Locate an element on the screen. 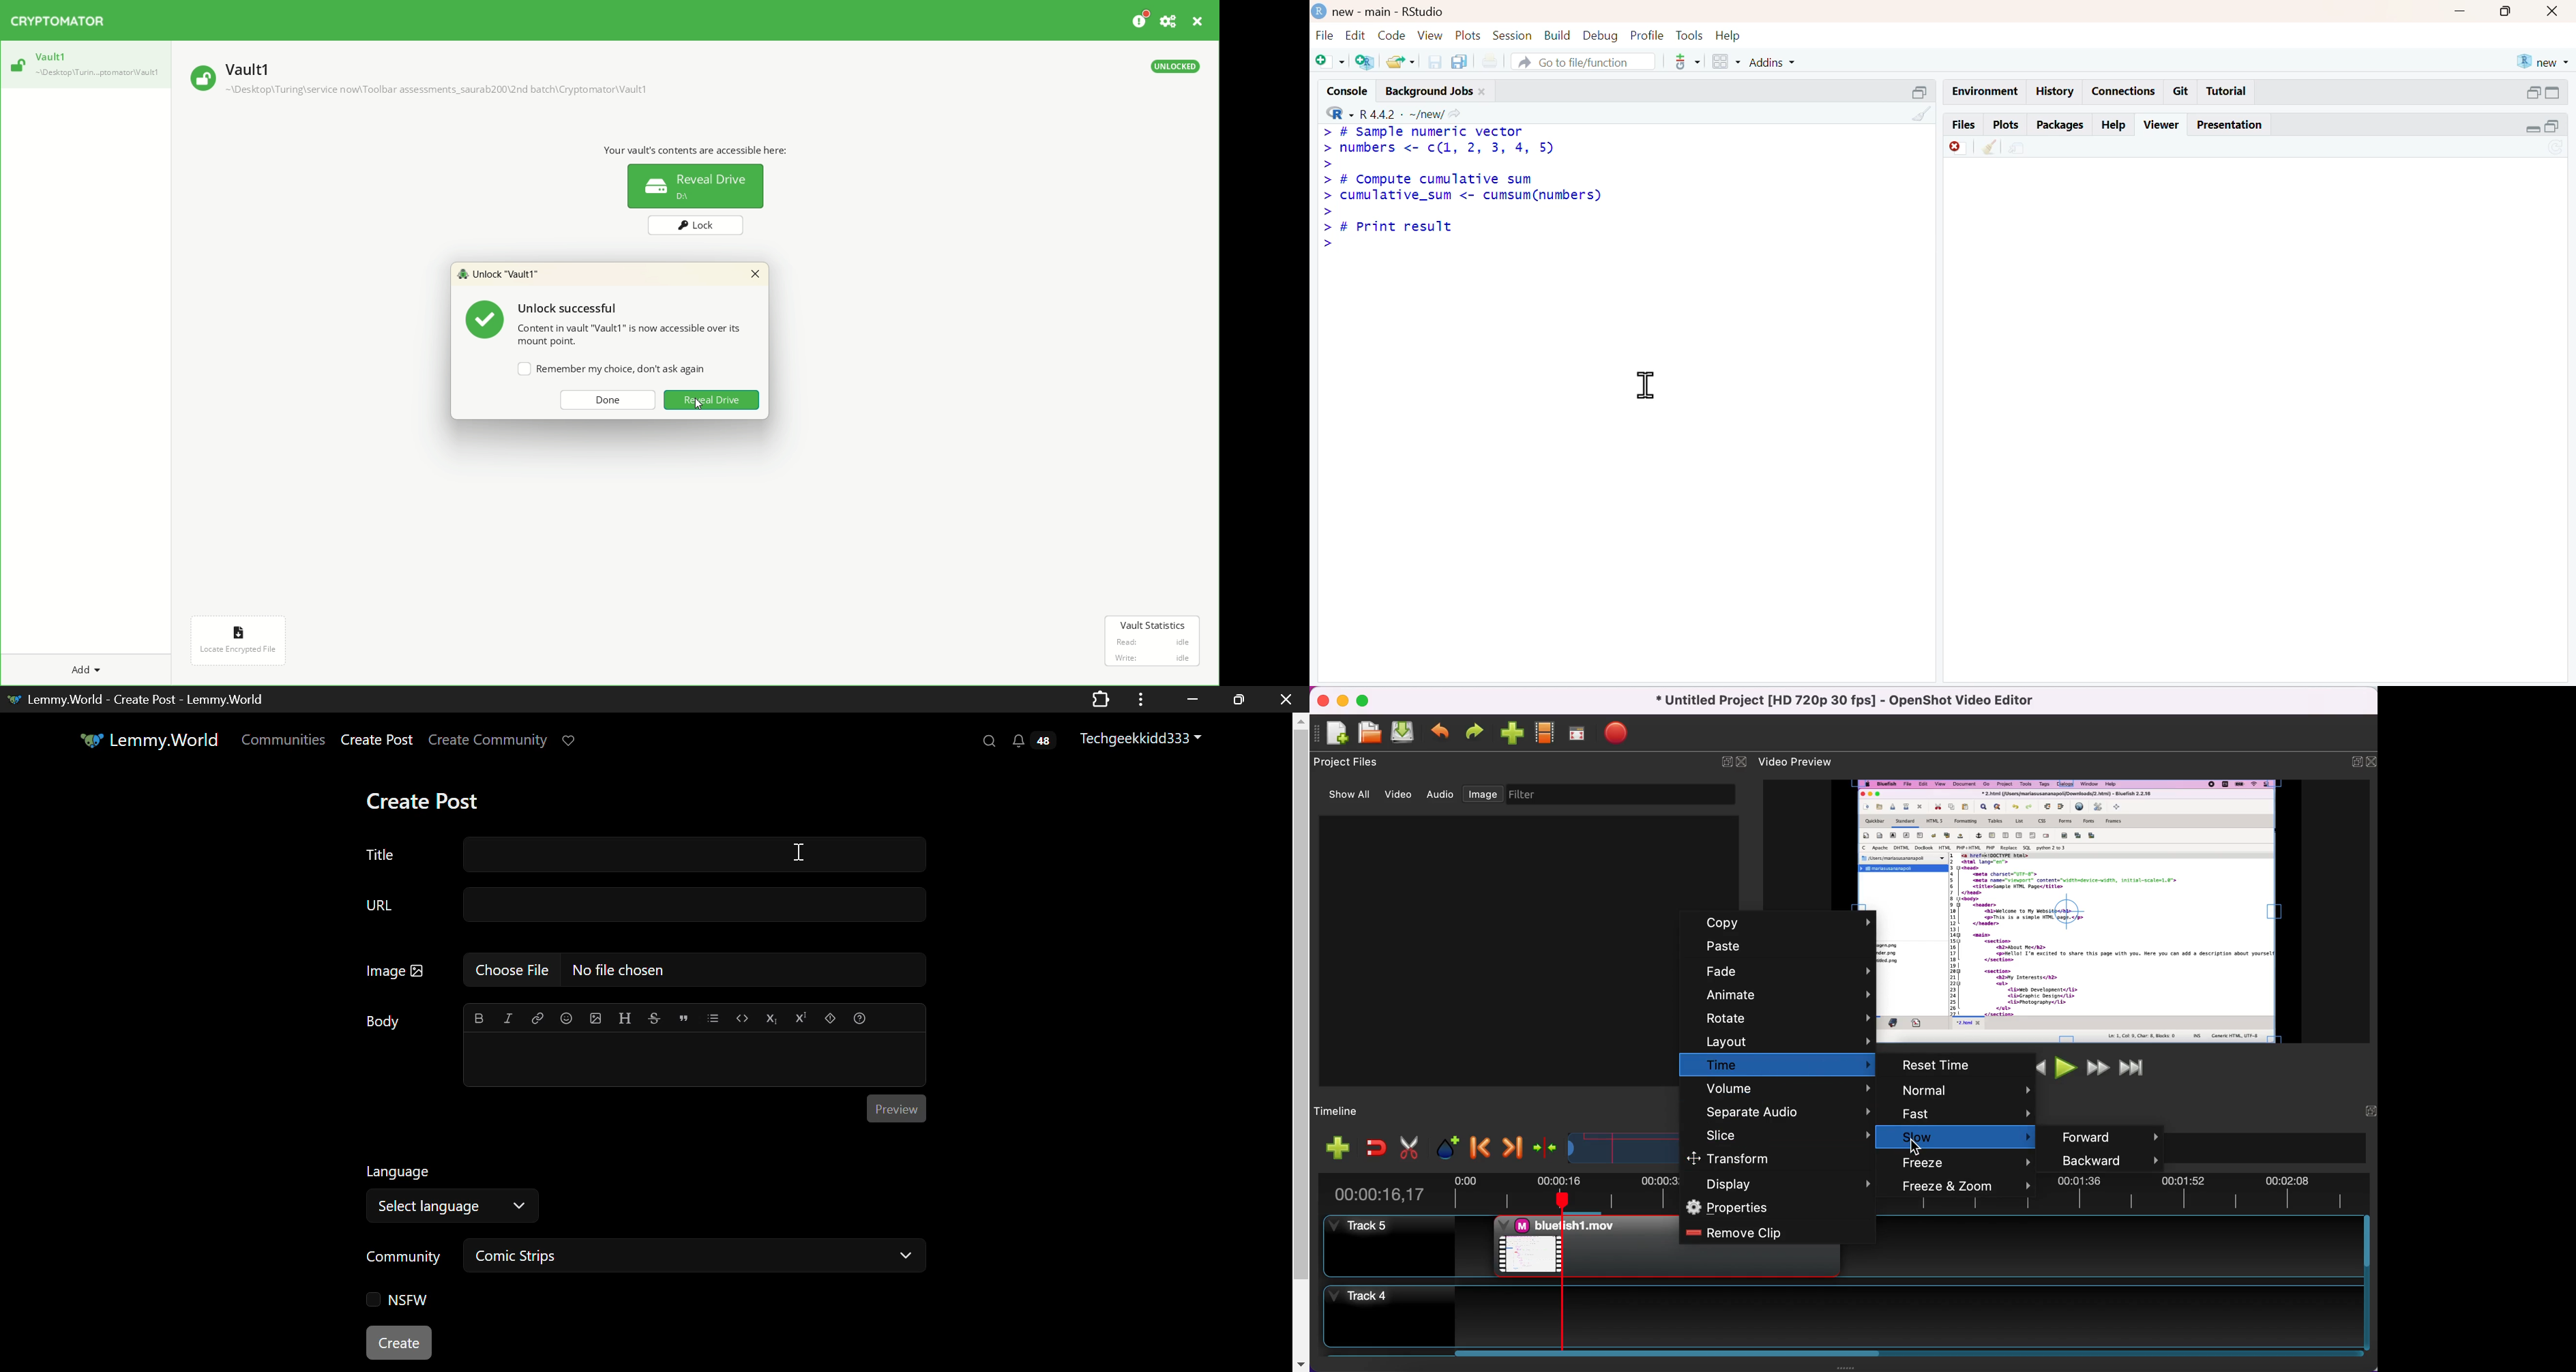 The width and height of the screenshot is (2576, 1372). expand/hide is located at coordinates (1722, 762).